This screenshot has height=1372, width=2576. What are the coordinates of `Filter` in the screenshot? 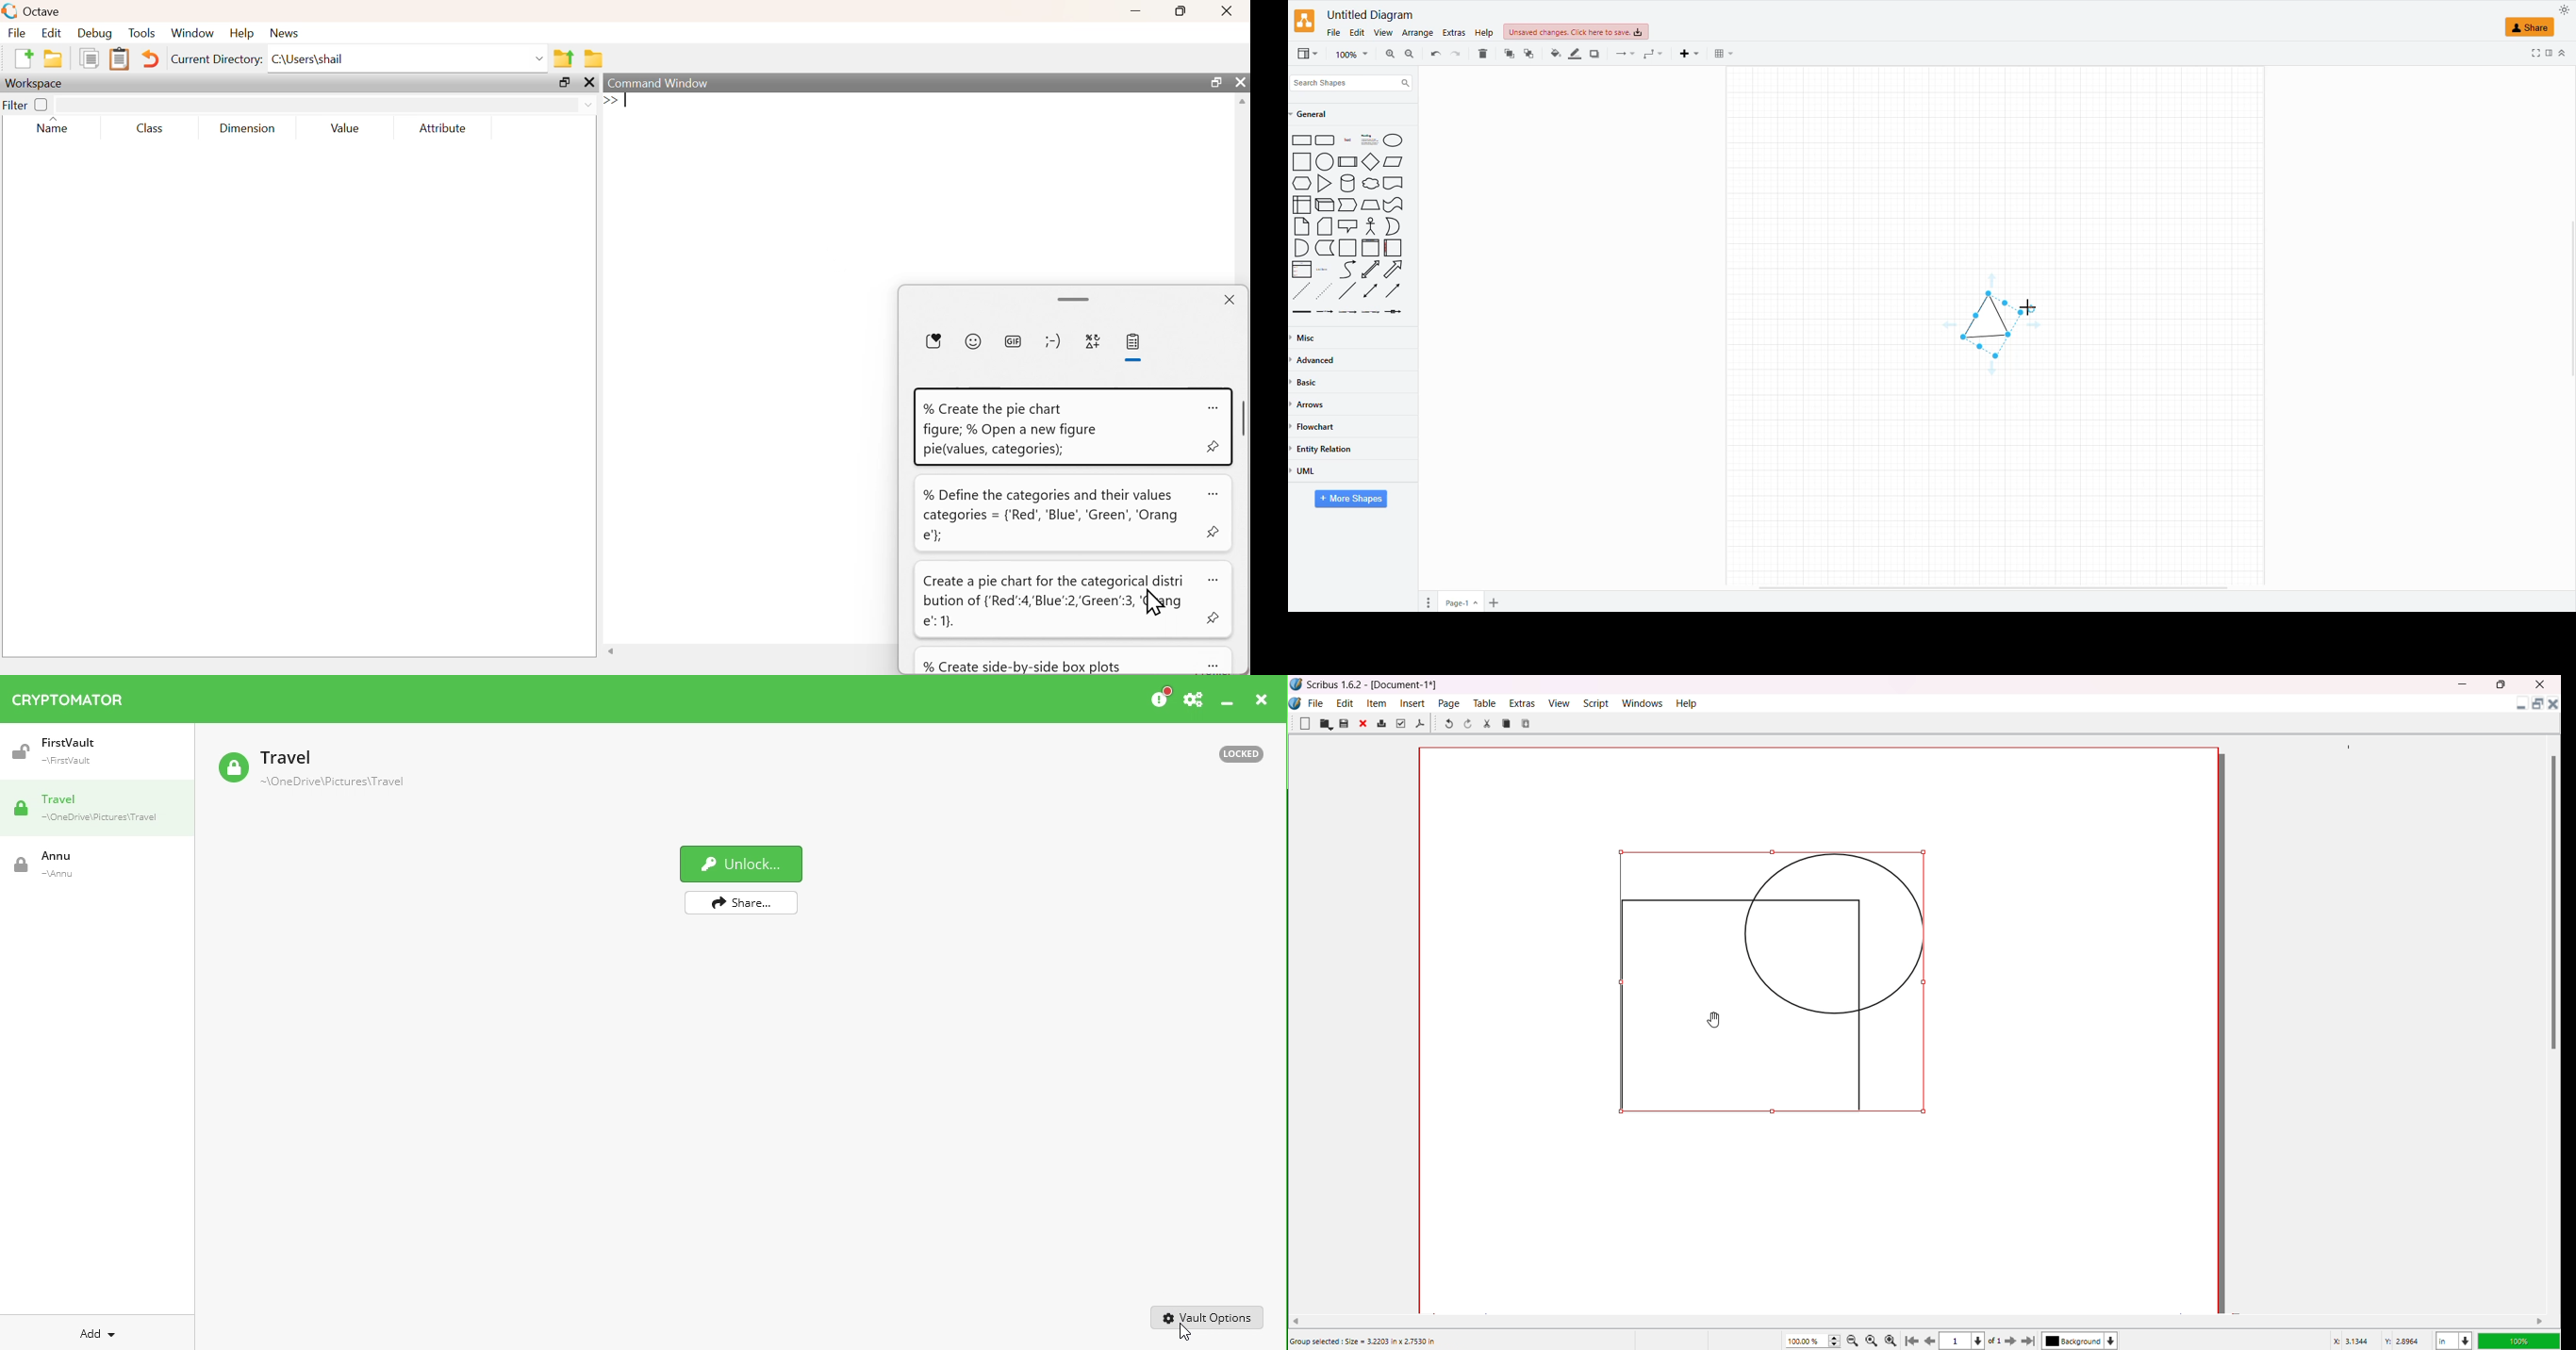 It's located at (27, 104).